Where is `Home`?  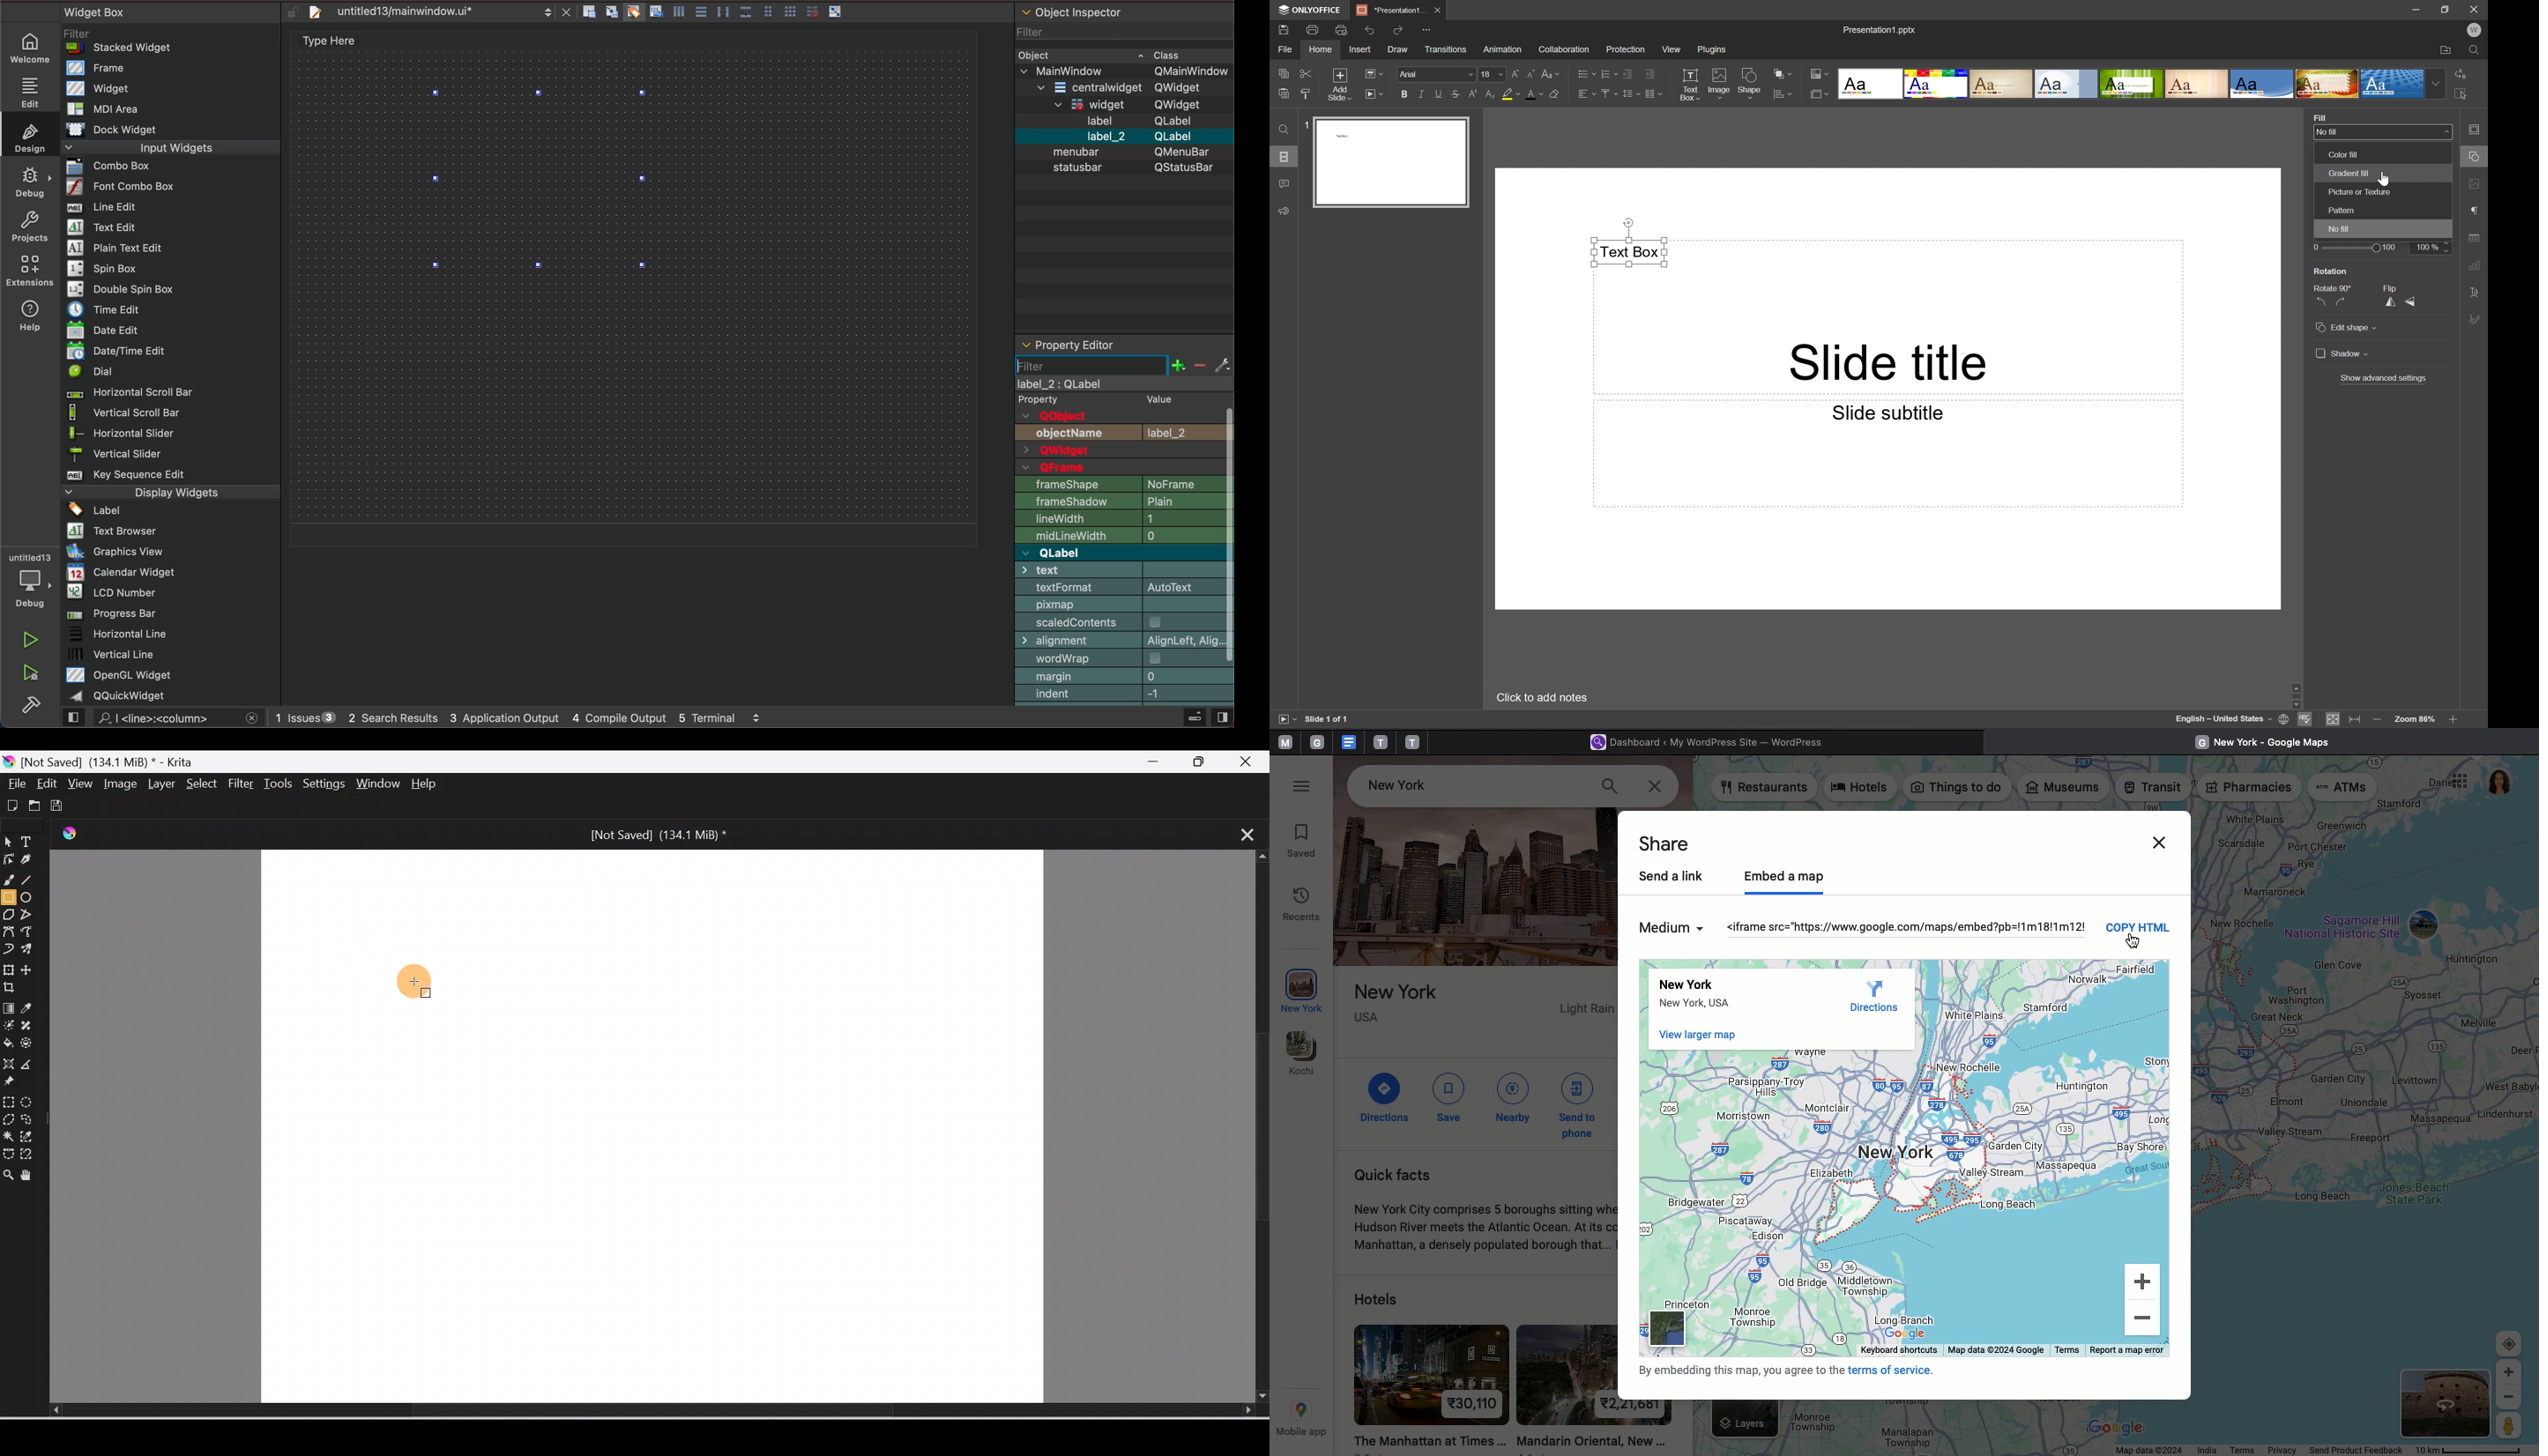 Home is located at coordinates (1321, 49).